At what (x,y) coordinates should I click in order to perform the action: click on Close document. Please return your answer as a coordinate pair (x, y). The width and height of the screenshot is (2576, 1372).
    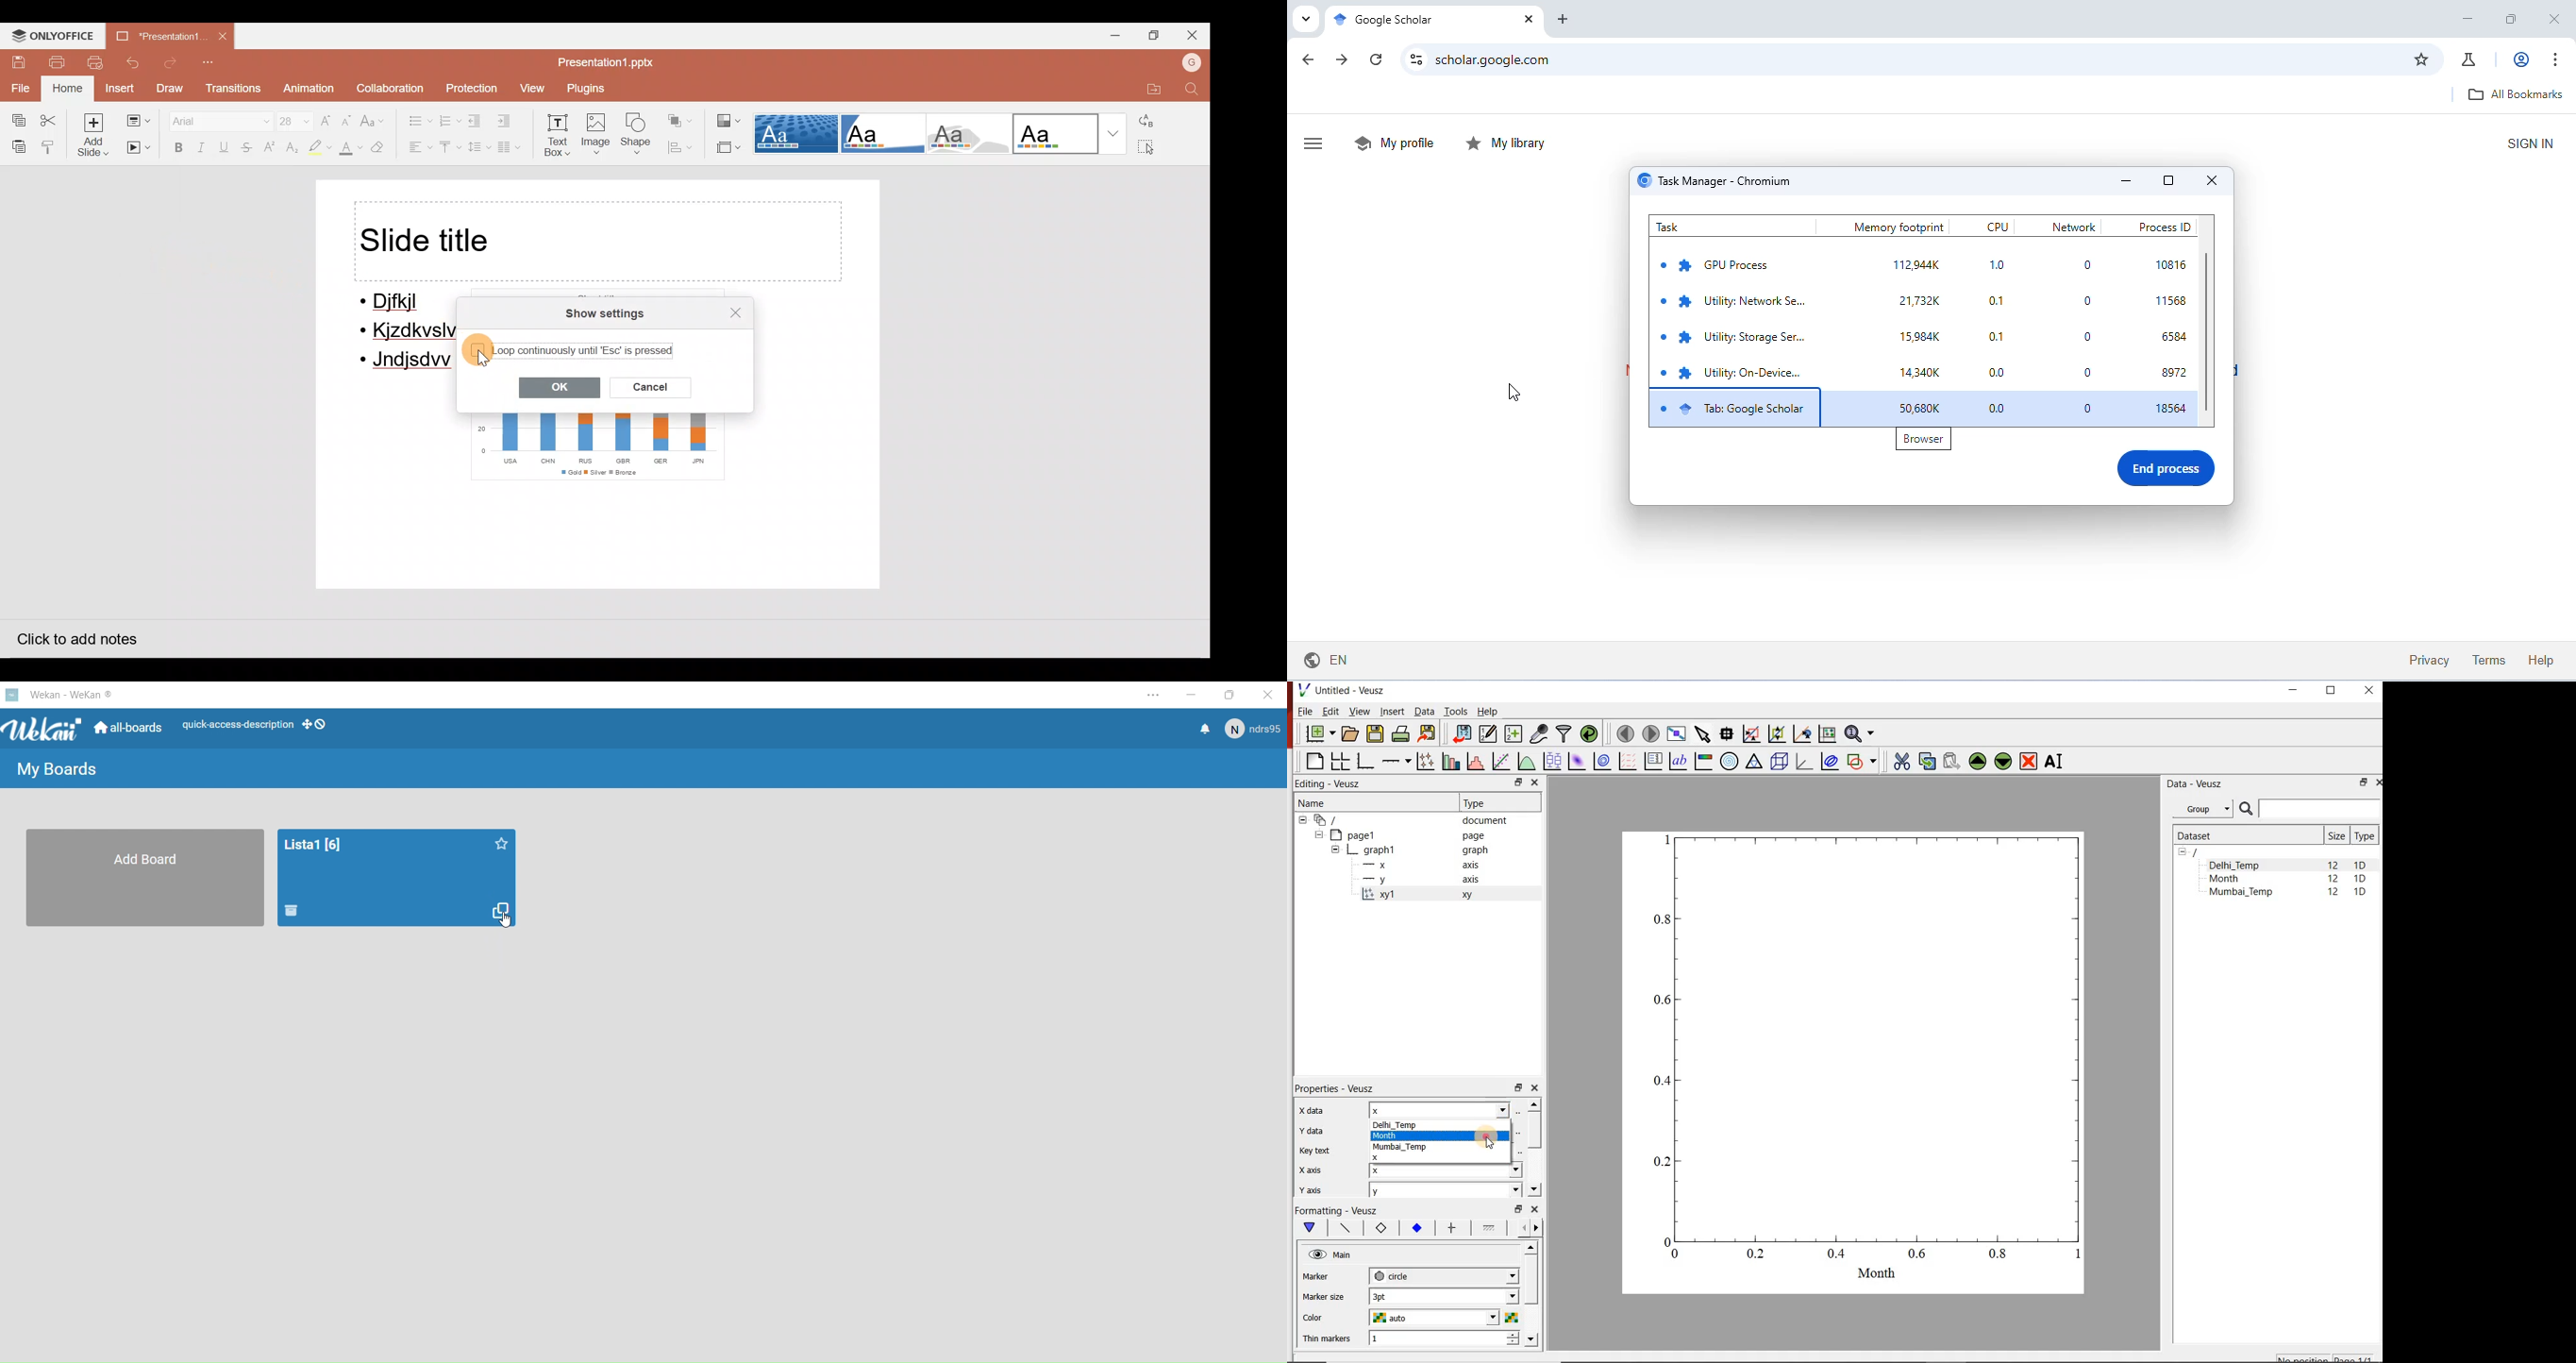
    Looking at the image, I should click on (220, 35).